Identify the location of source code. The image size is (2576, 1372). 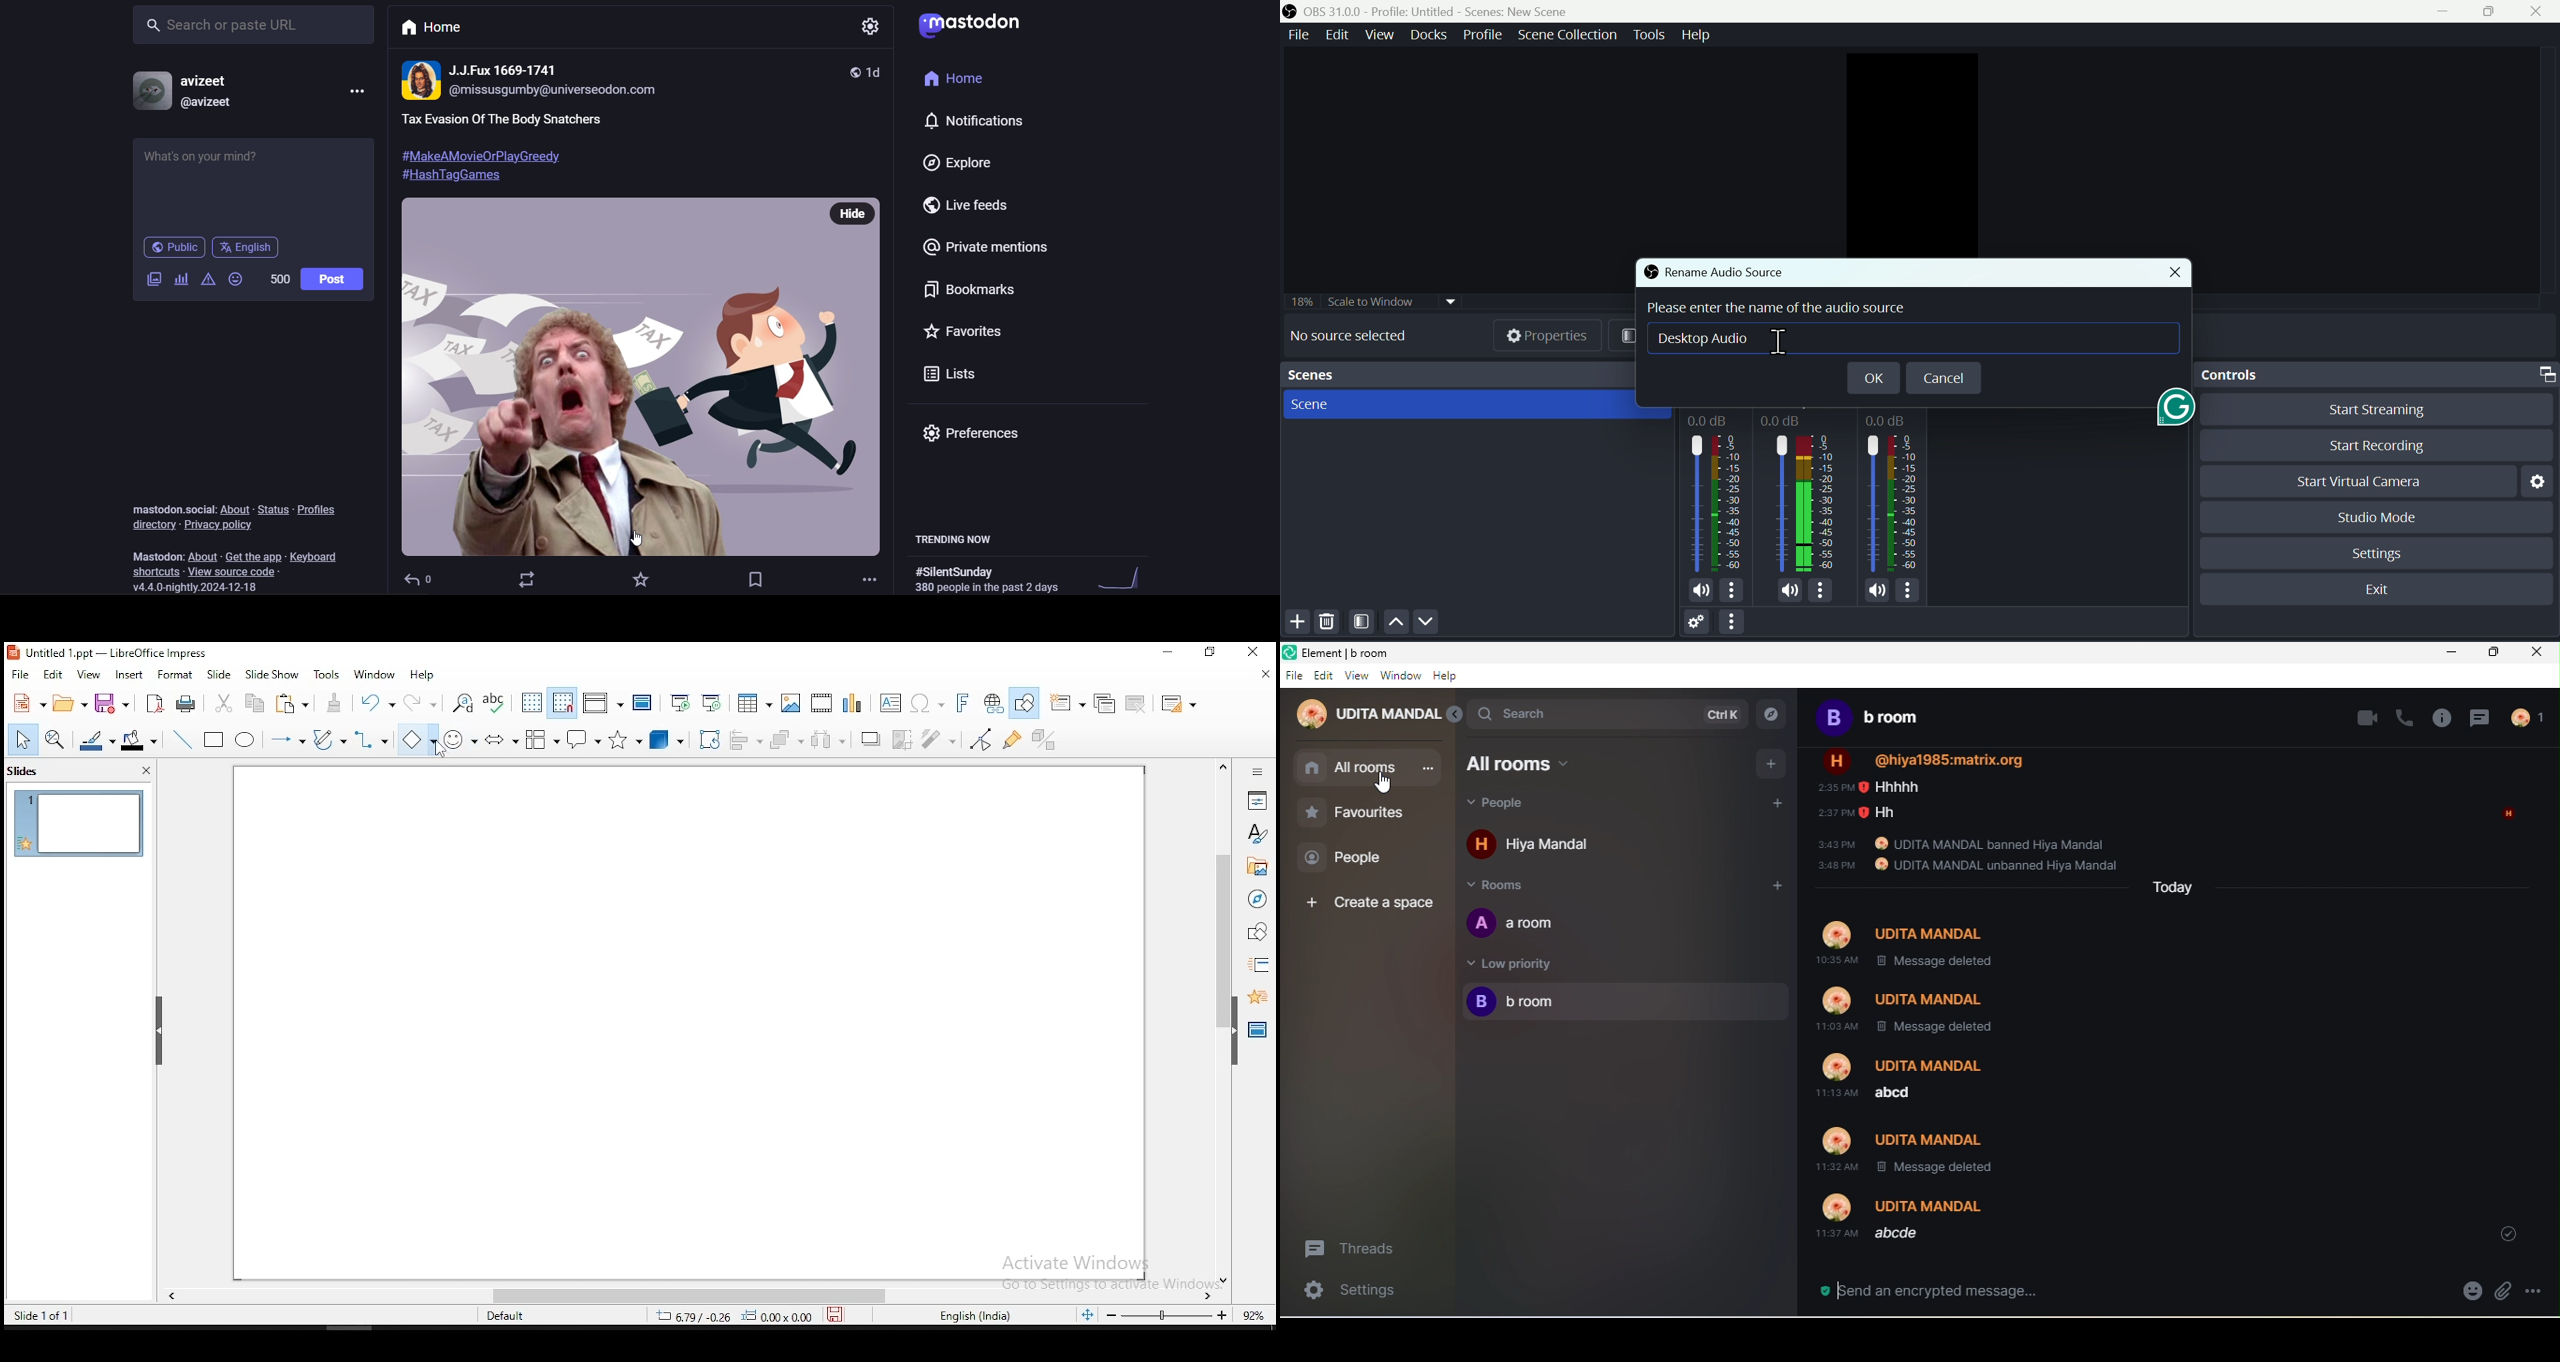
(235, 571).